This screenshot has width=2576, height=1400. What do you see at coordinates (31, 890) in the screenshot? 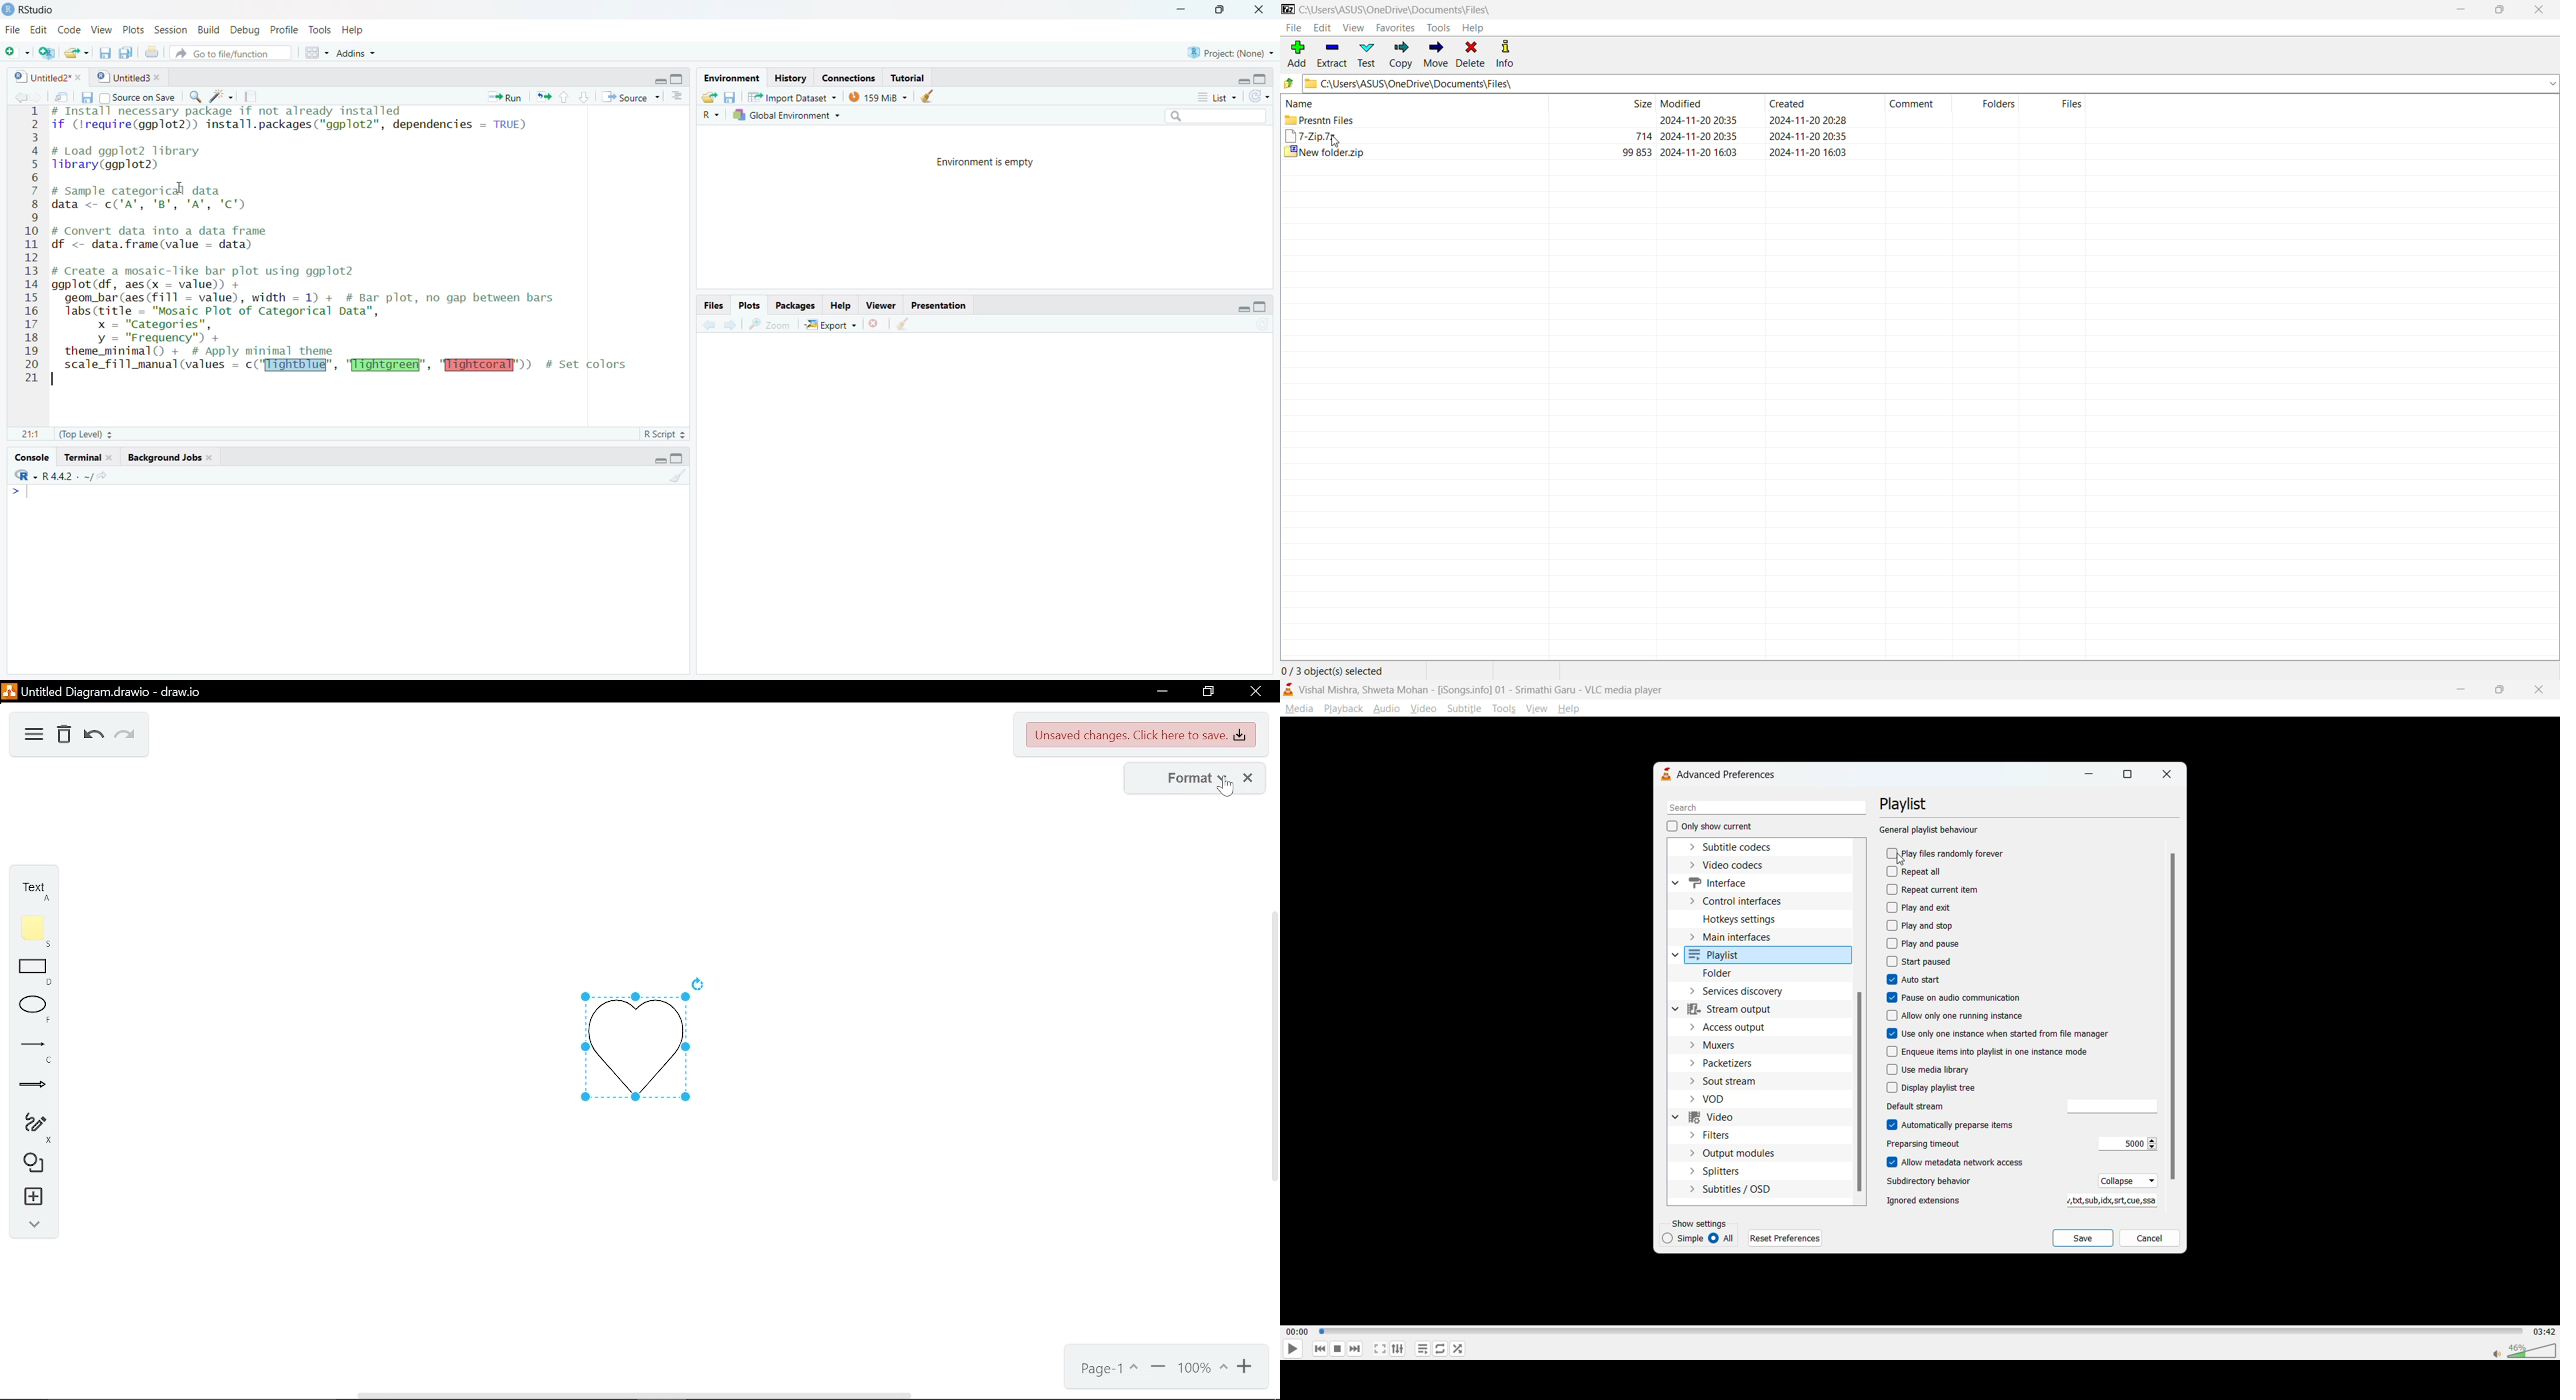
I see `text` at bounding box center [31, 890].